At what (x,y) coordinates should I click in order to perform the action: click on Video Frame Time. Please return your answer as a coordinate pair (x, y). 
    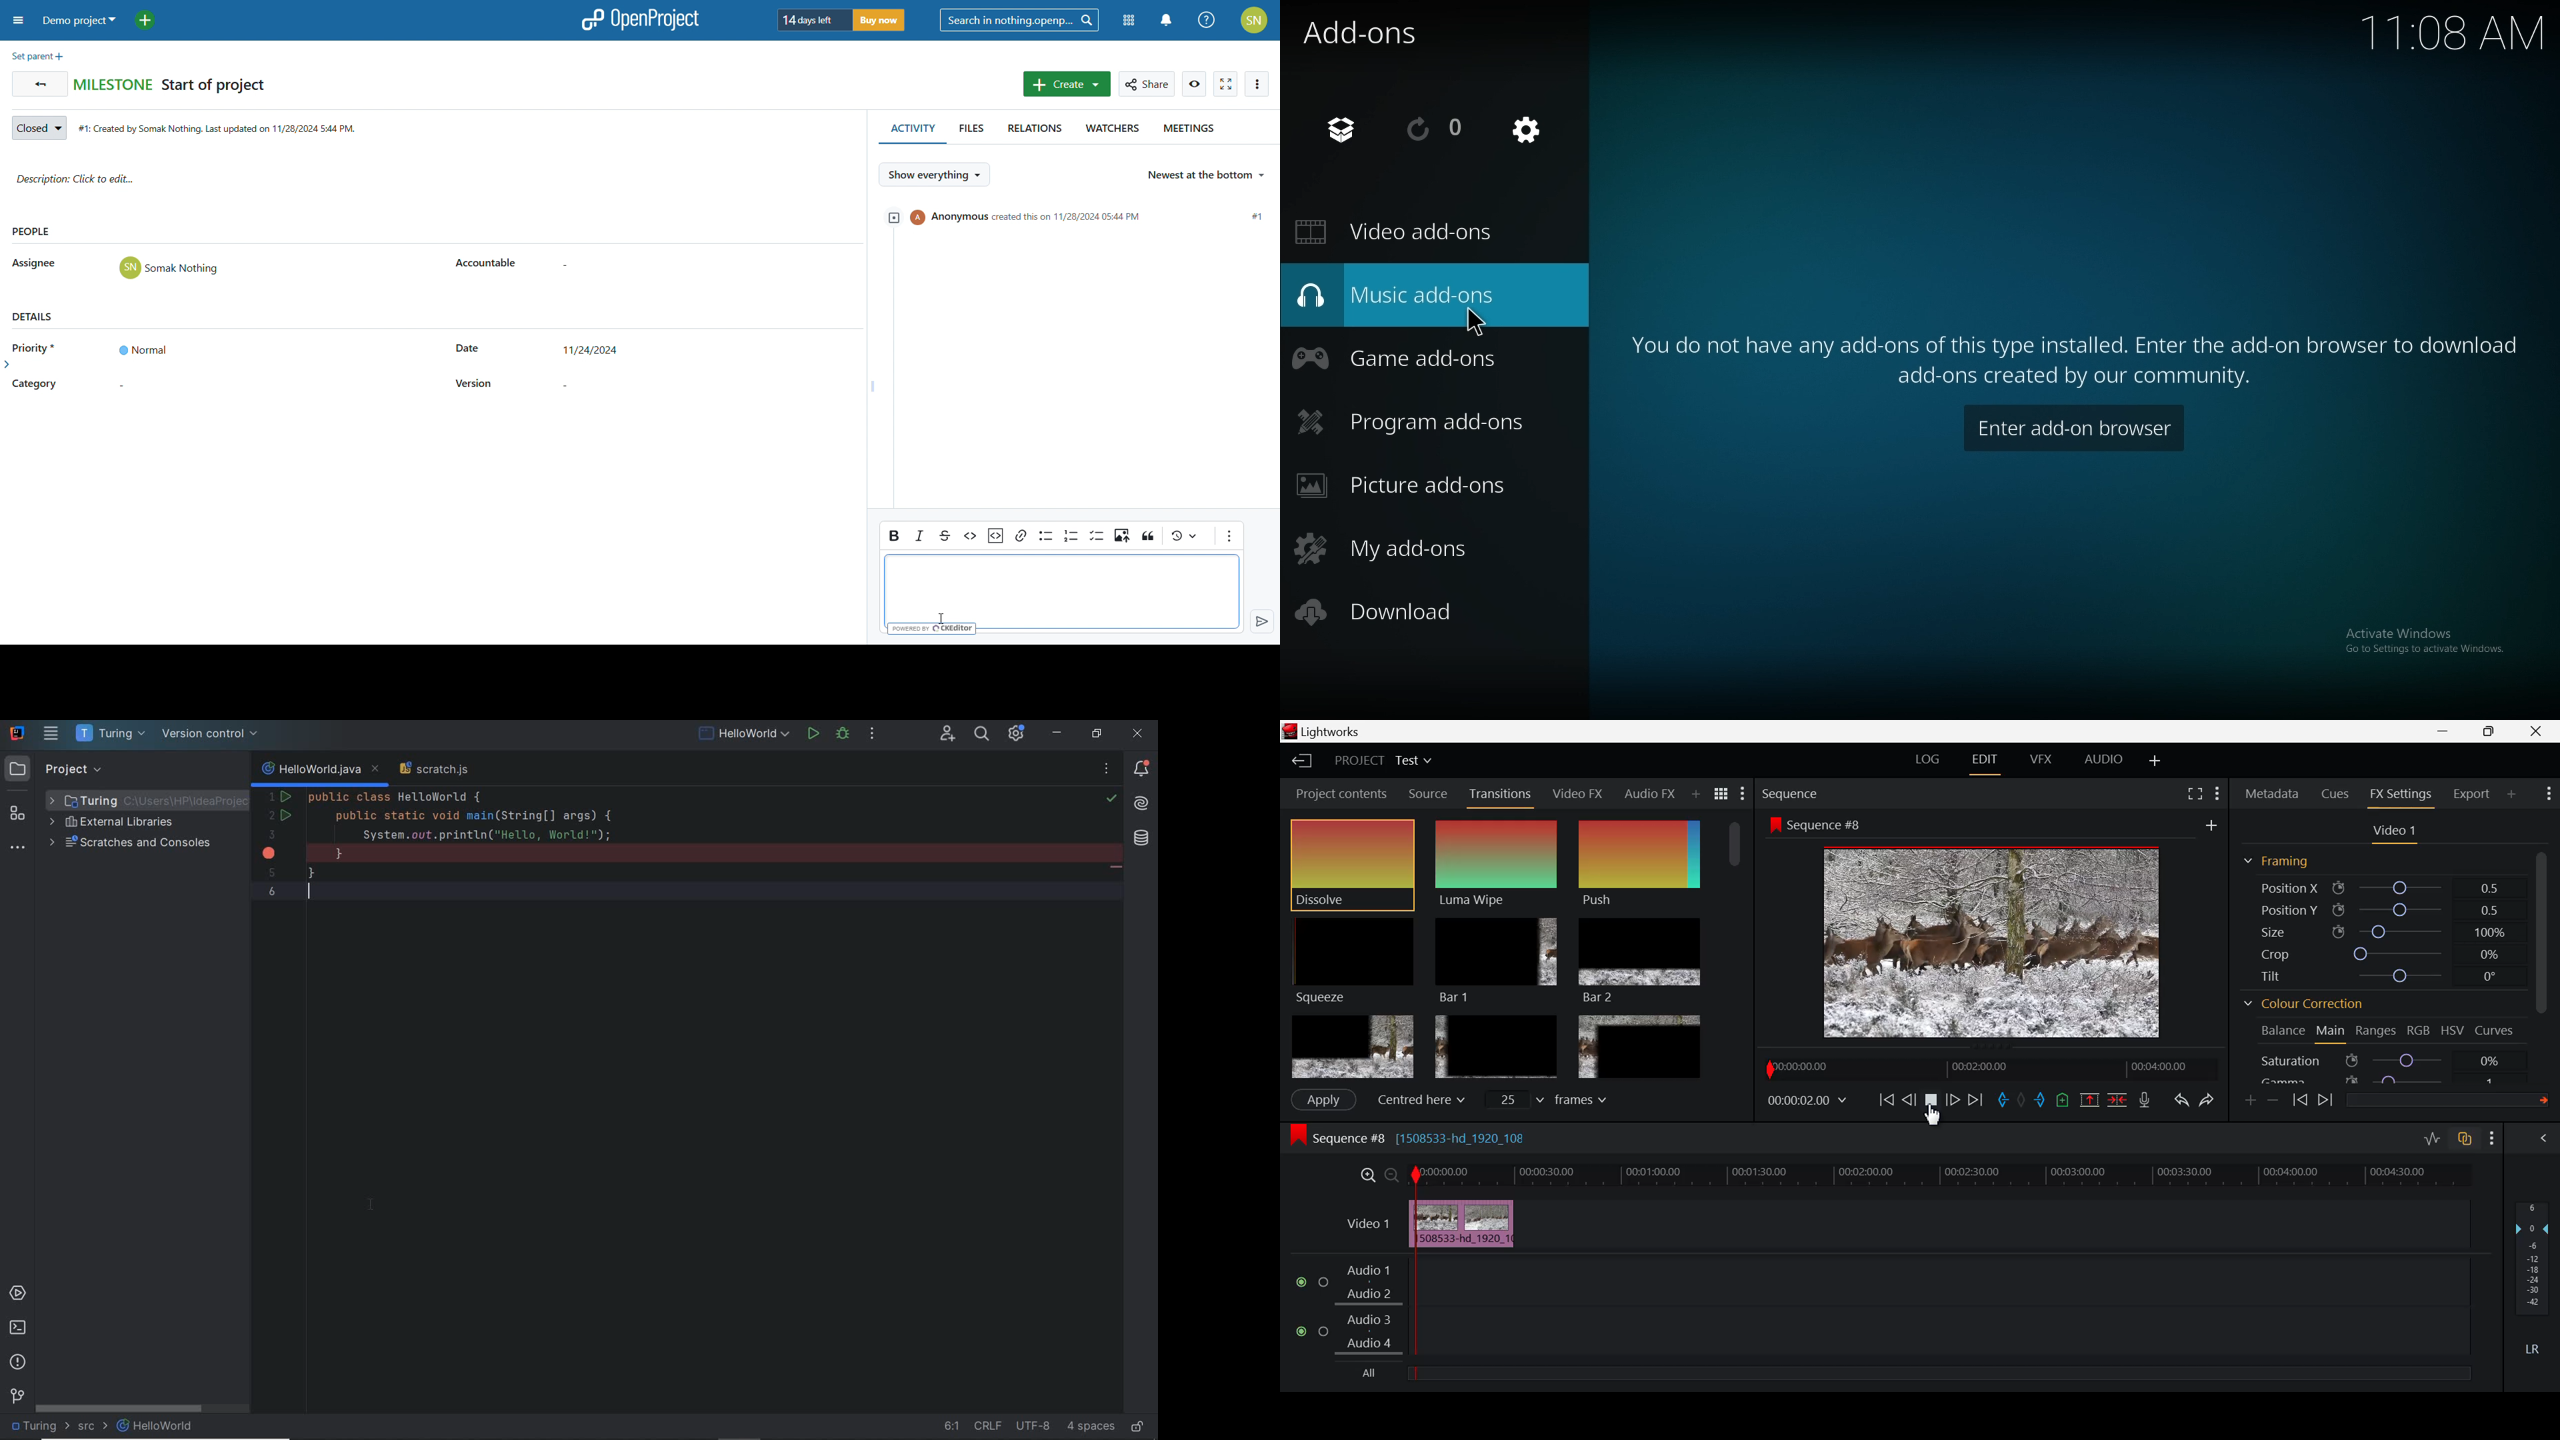
    Looking at the image, I should click on (1809, 1101).